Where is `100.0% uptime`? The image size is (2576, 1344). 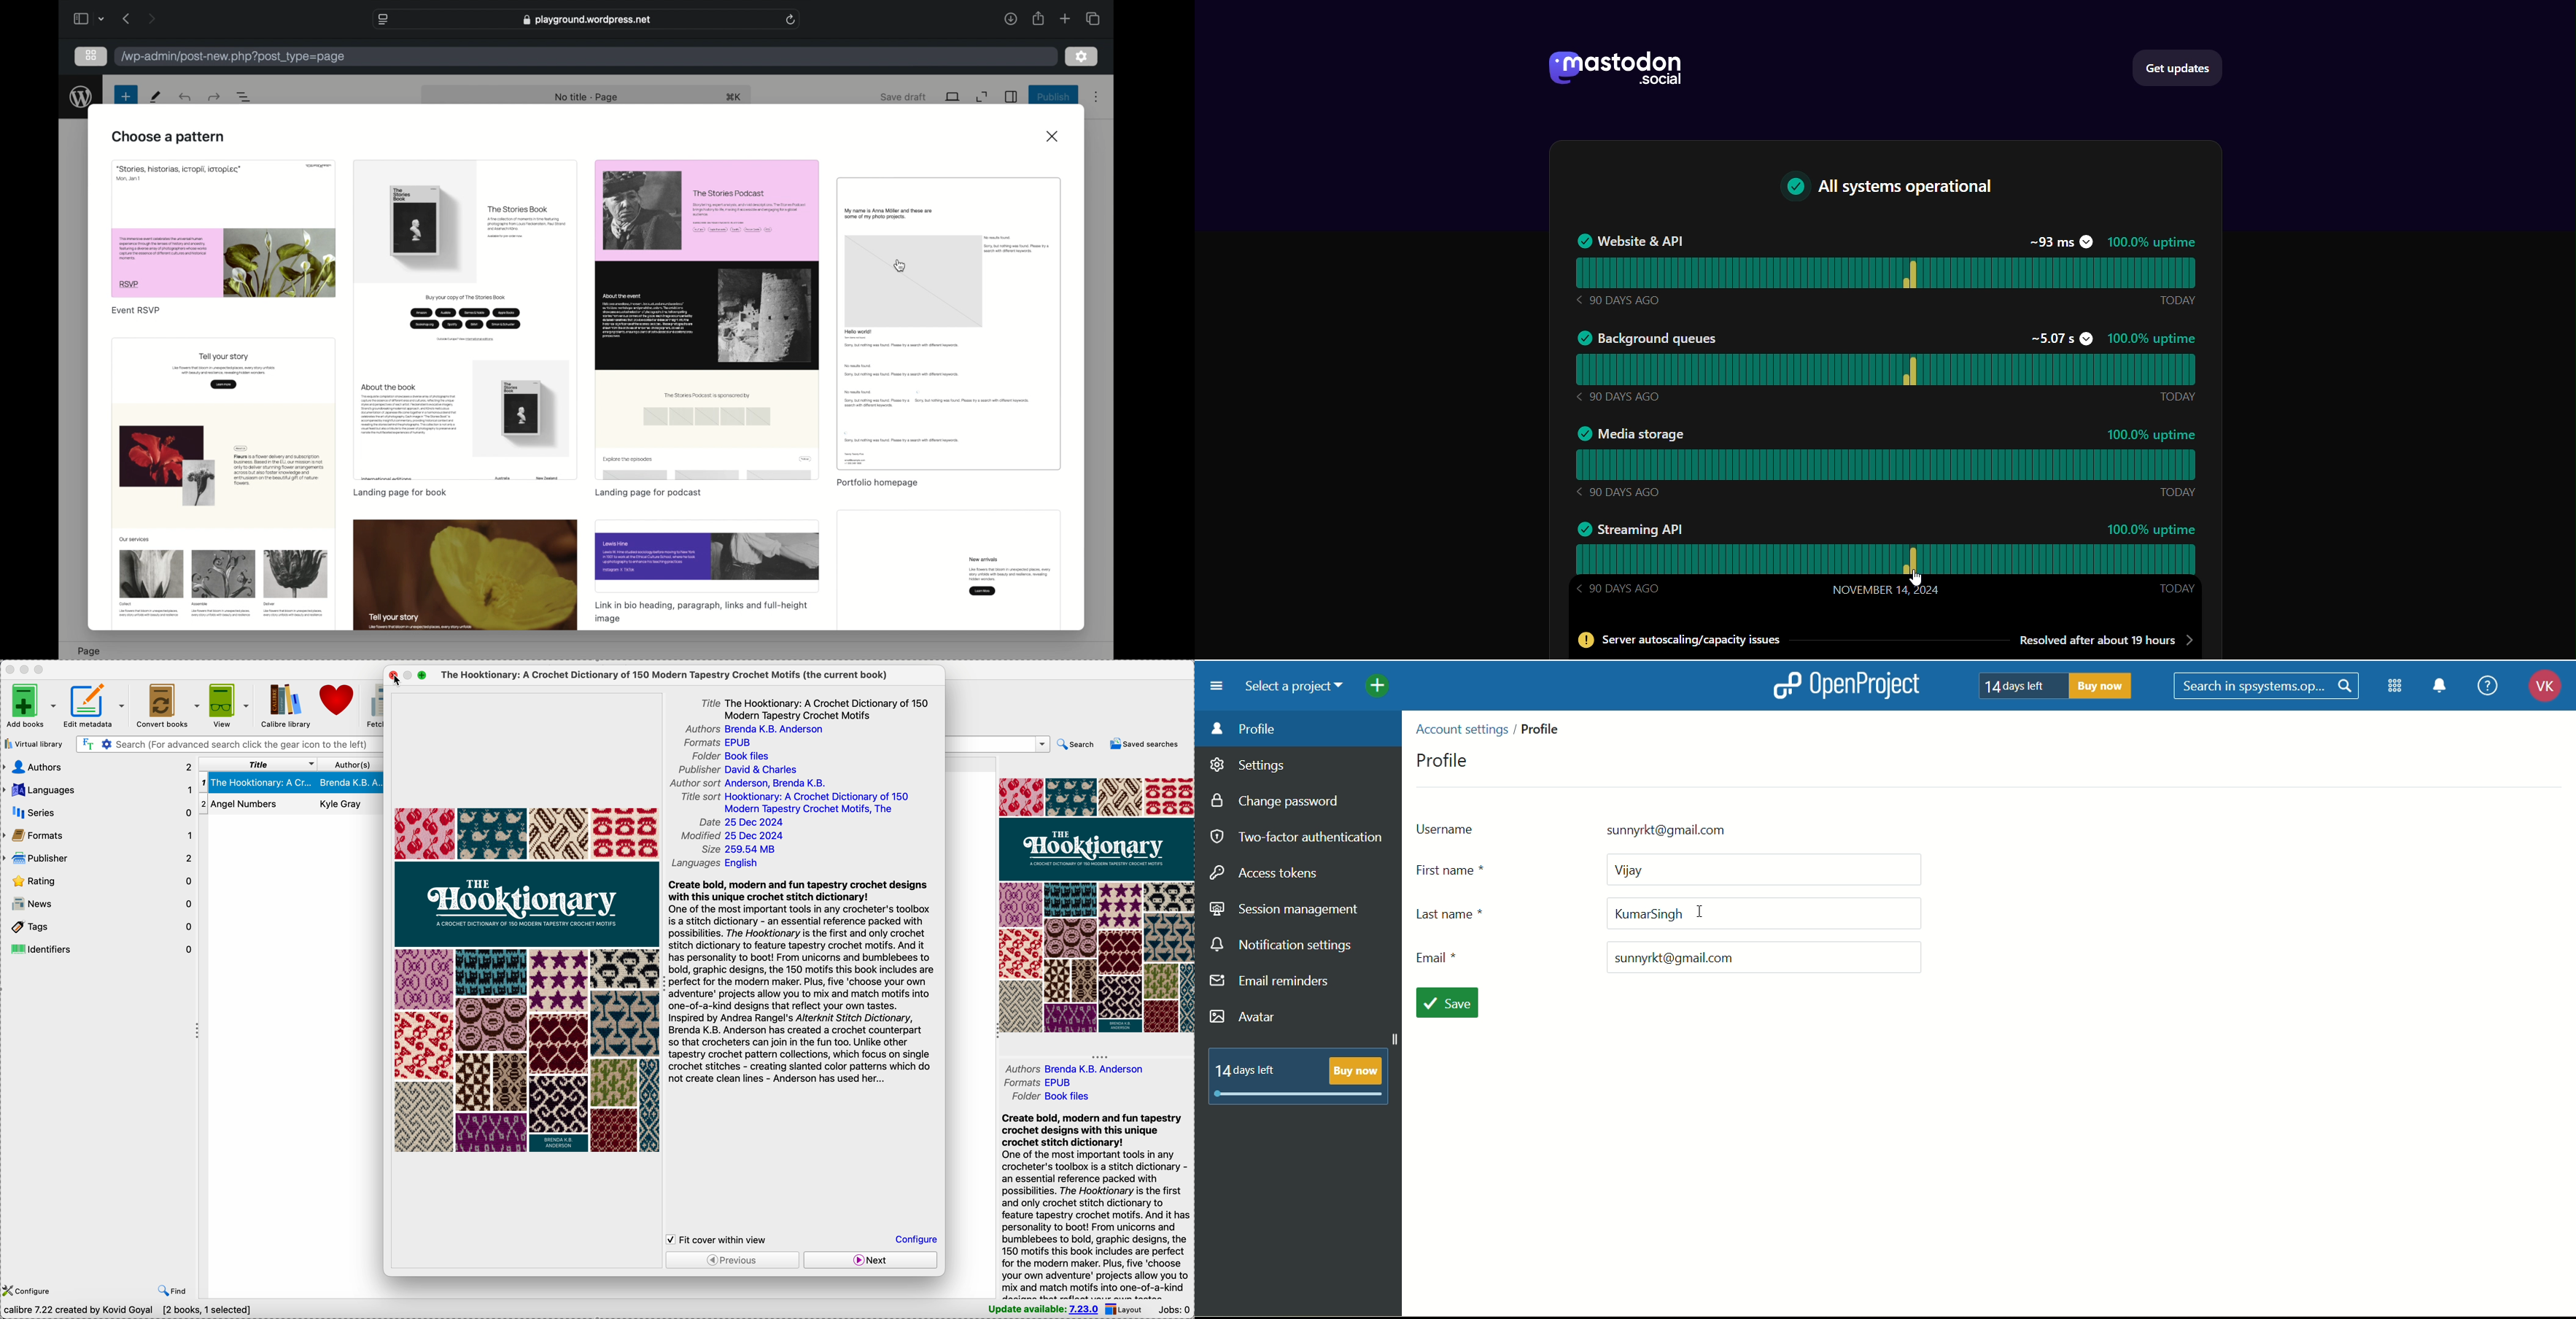
100.0% uptime is located at coordinates (2152, 530).